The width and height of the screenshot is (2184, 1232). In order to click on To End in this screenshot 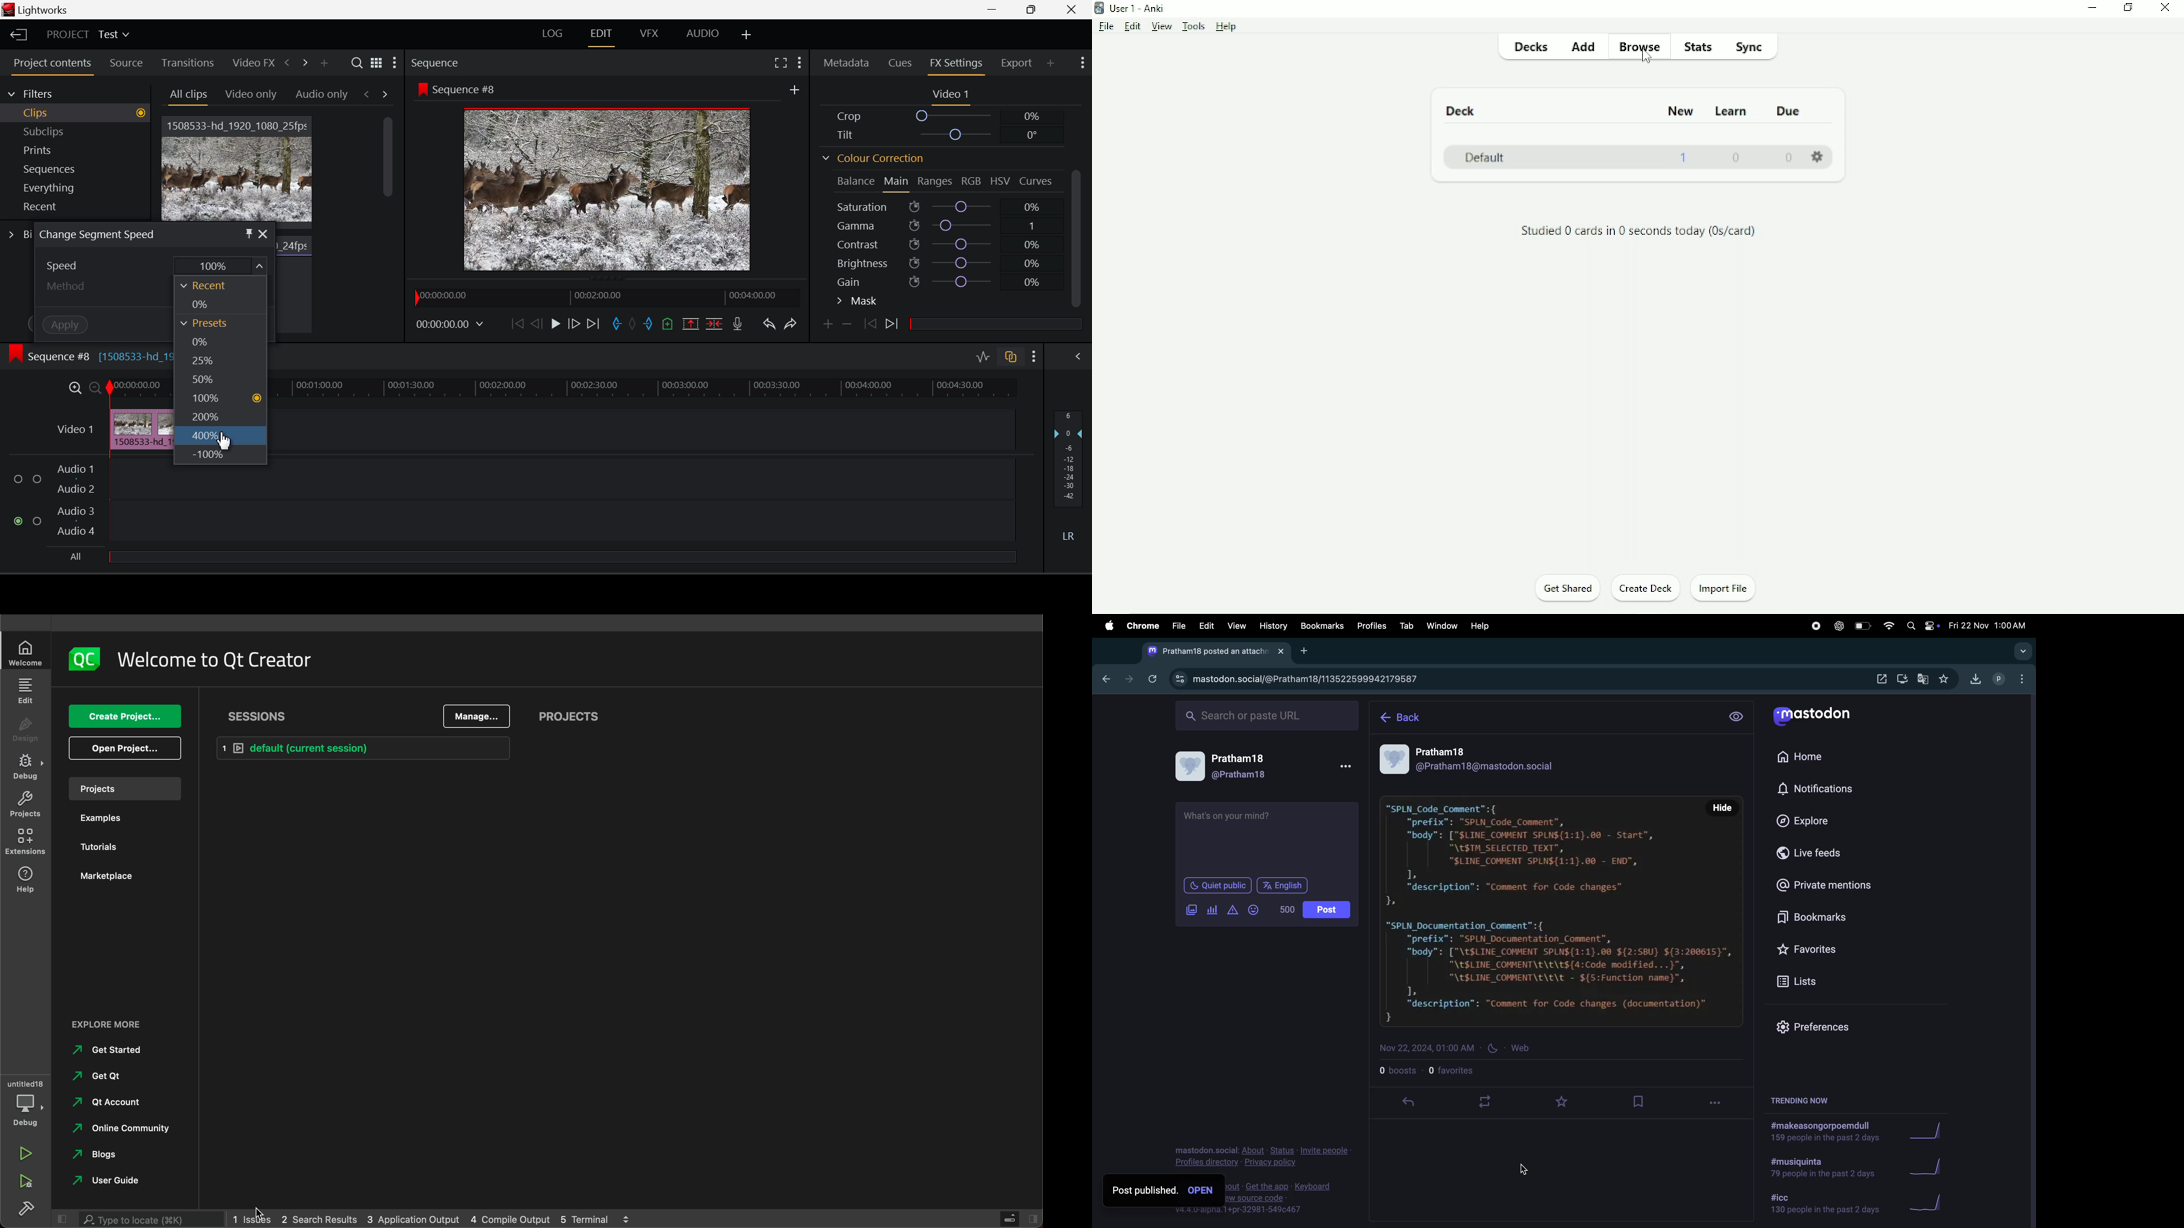, I will do `click(593, 325)`.